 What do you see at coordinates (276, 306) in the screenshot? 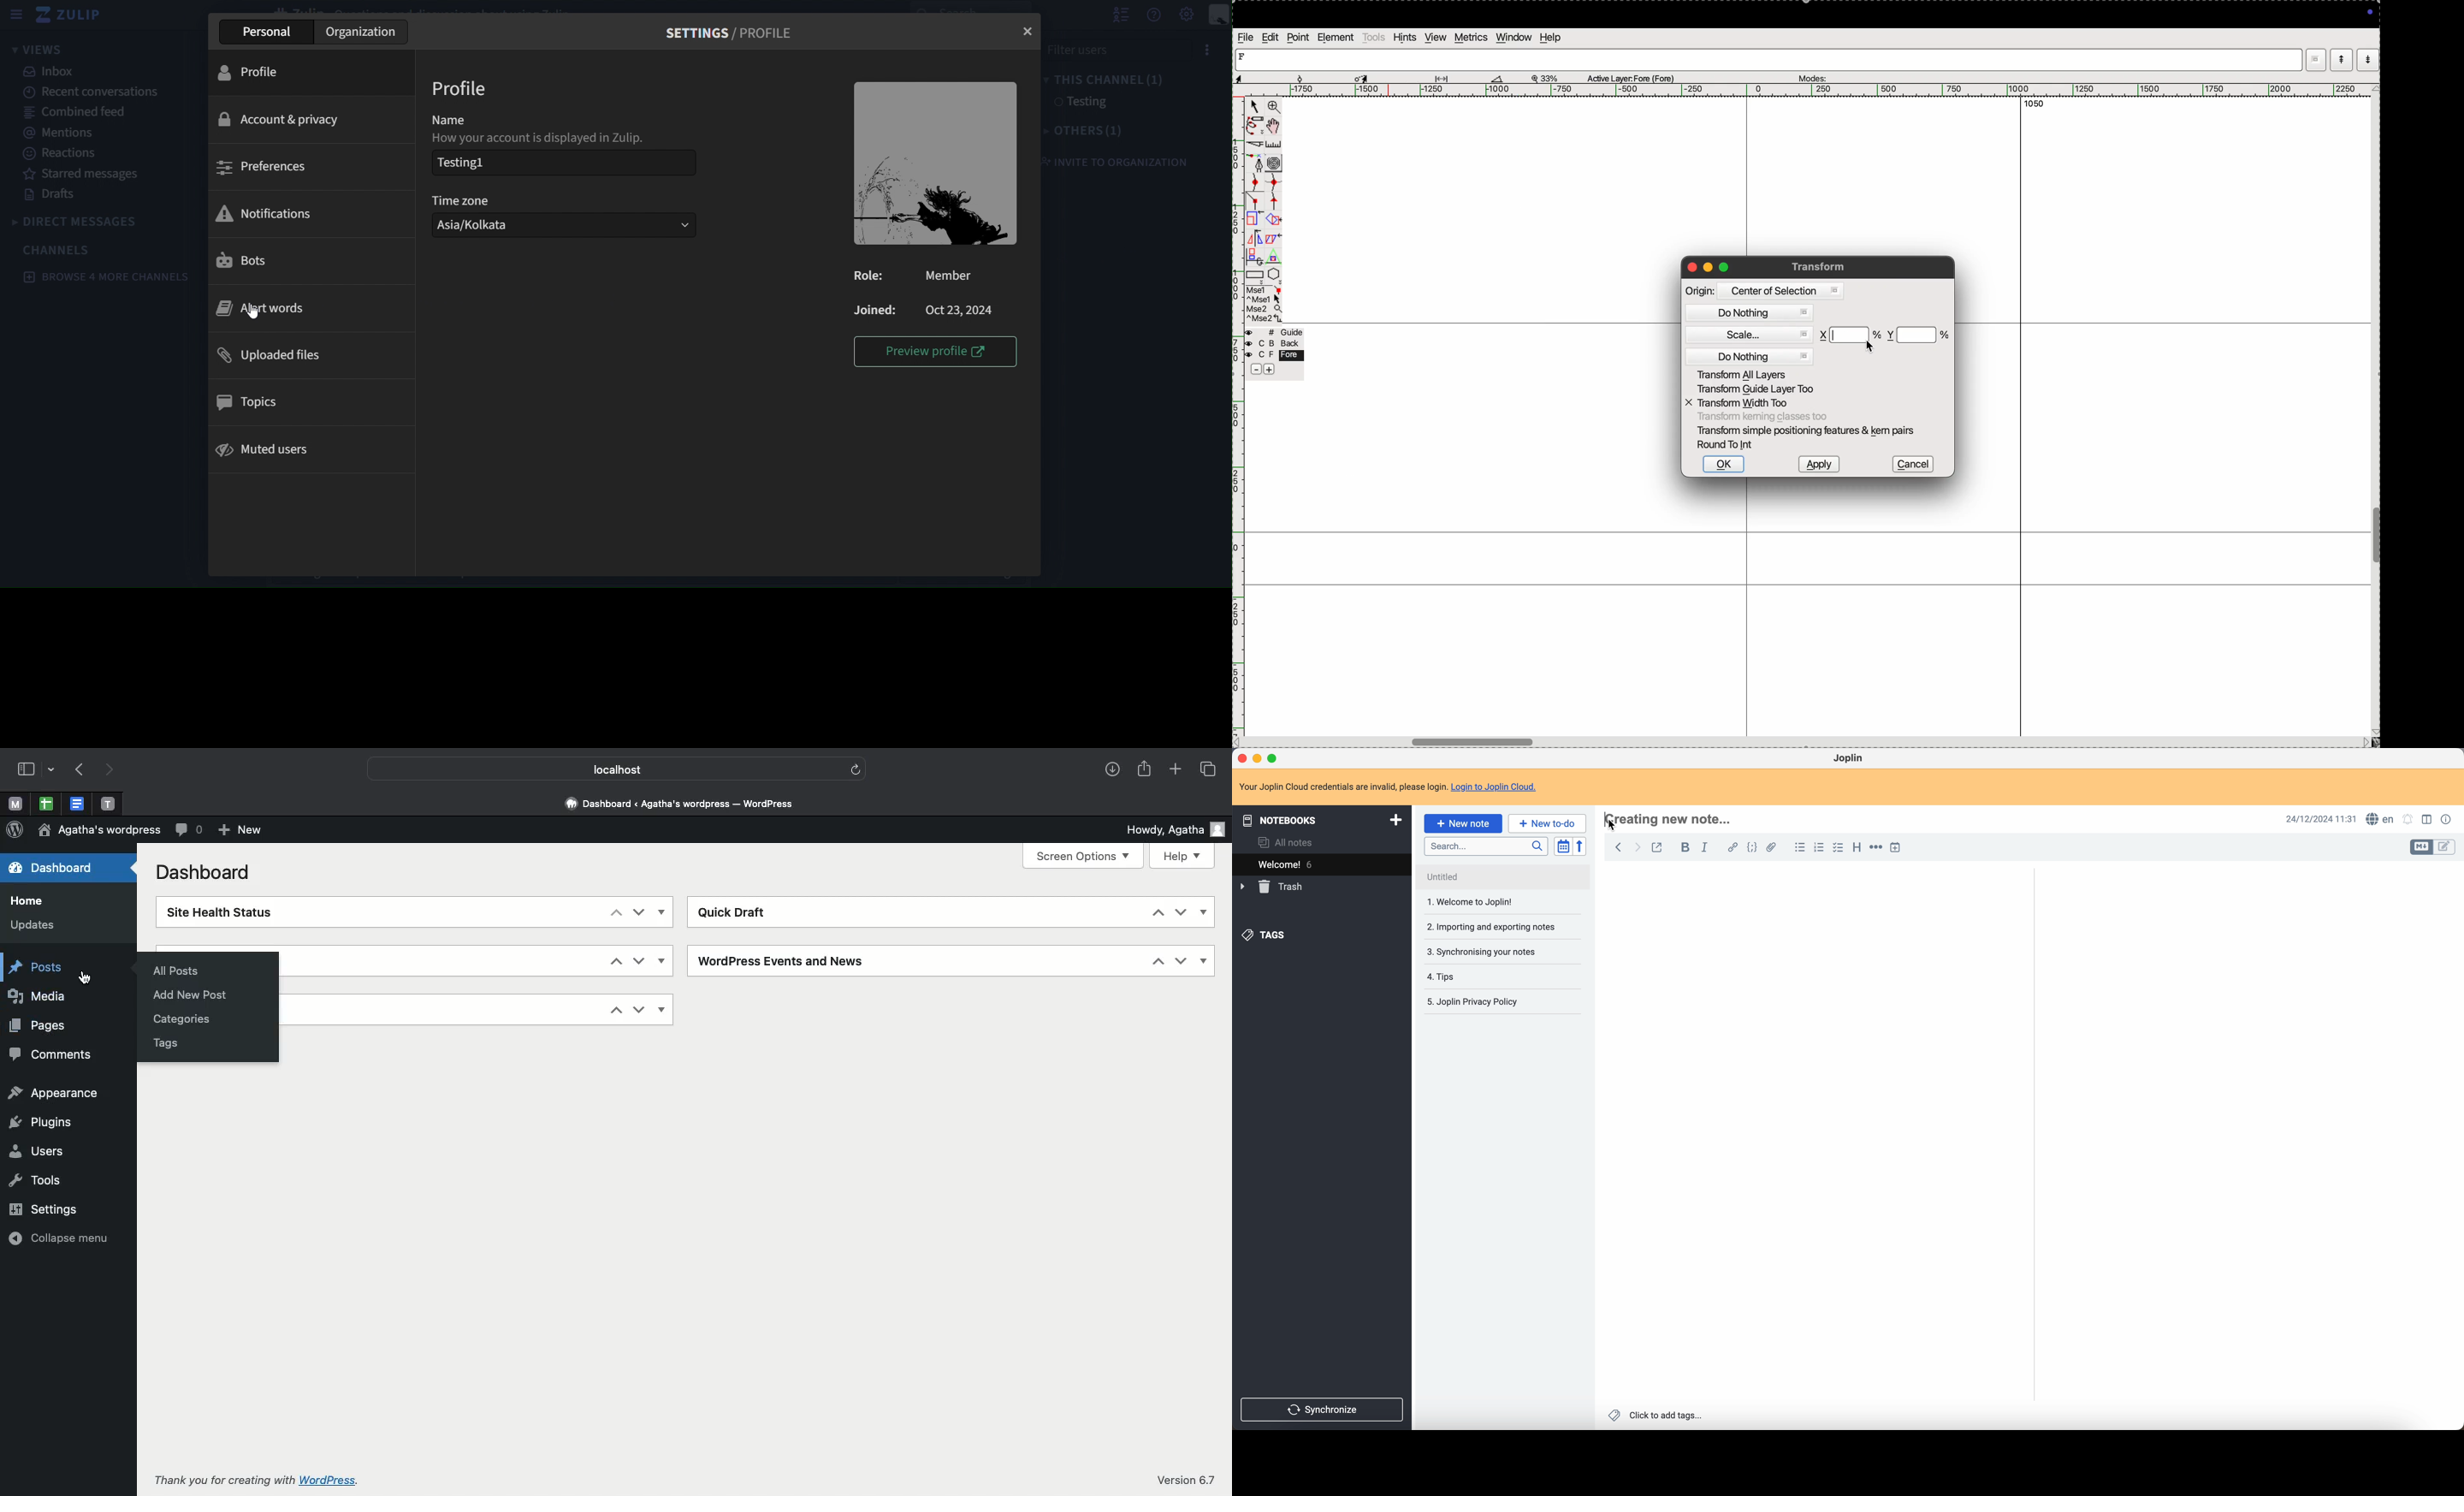
I see `alert words` at bounding box center [276, 306].